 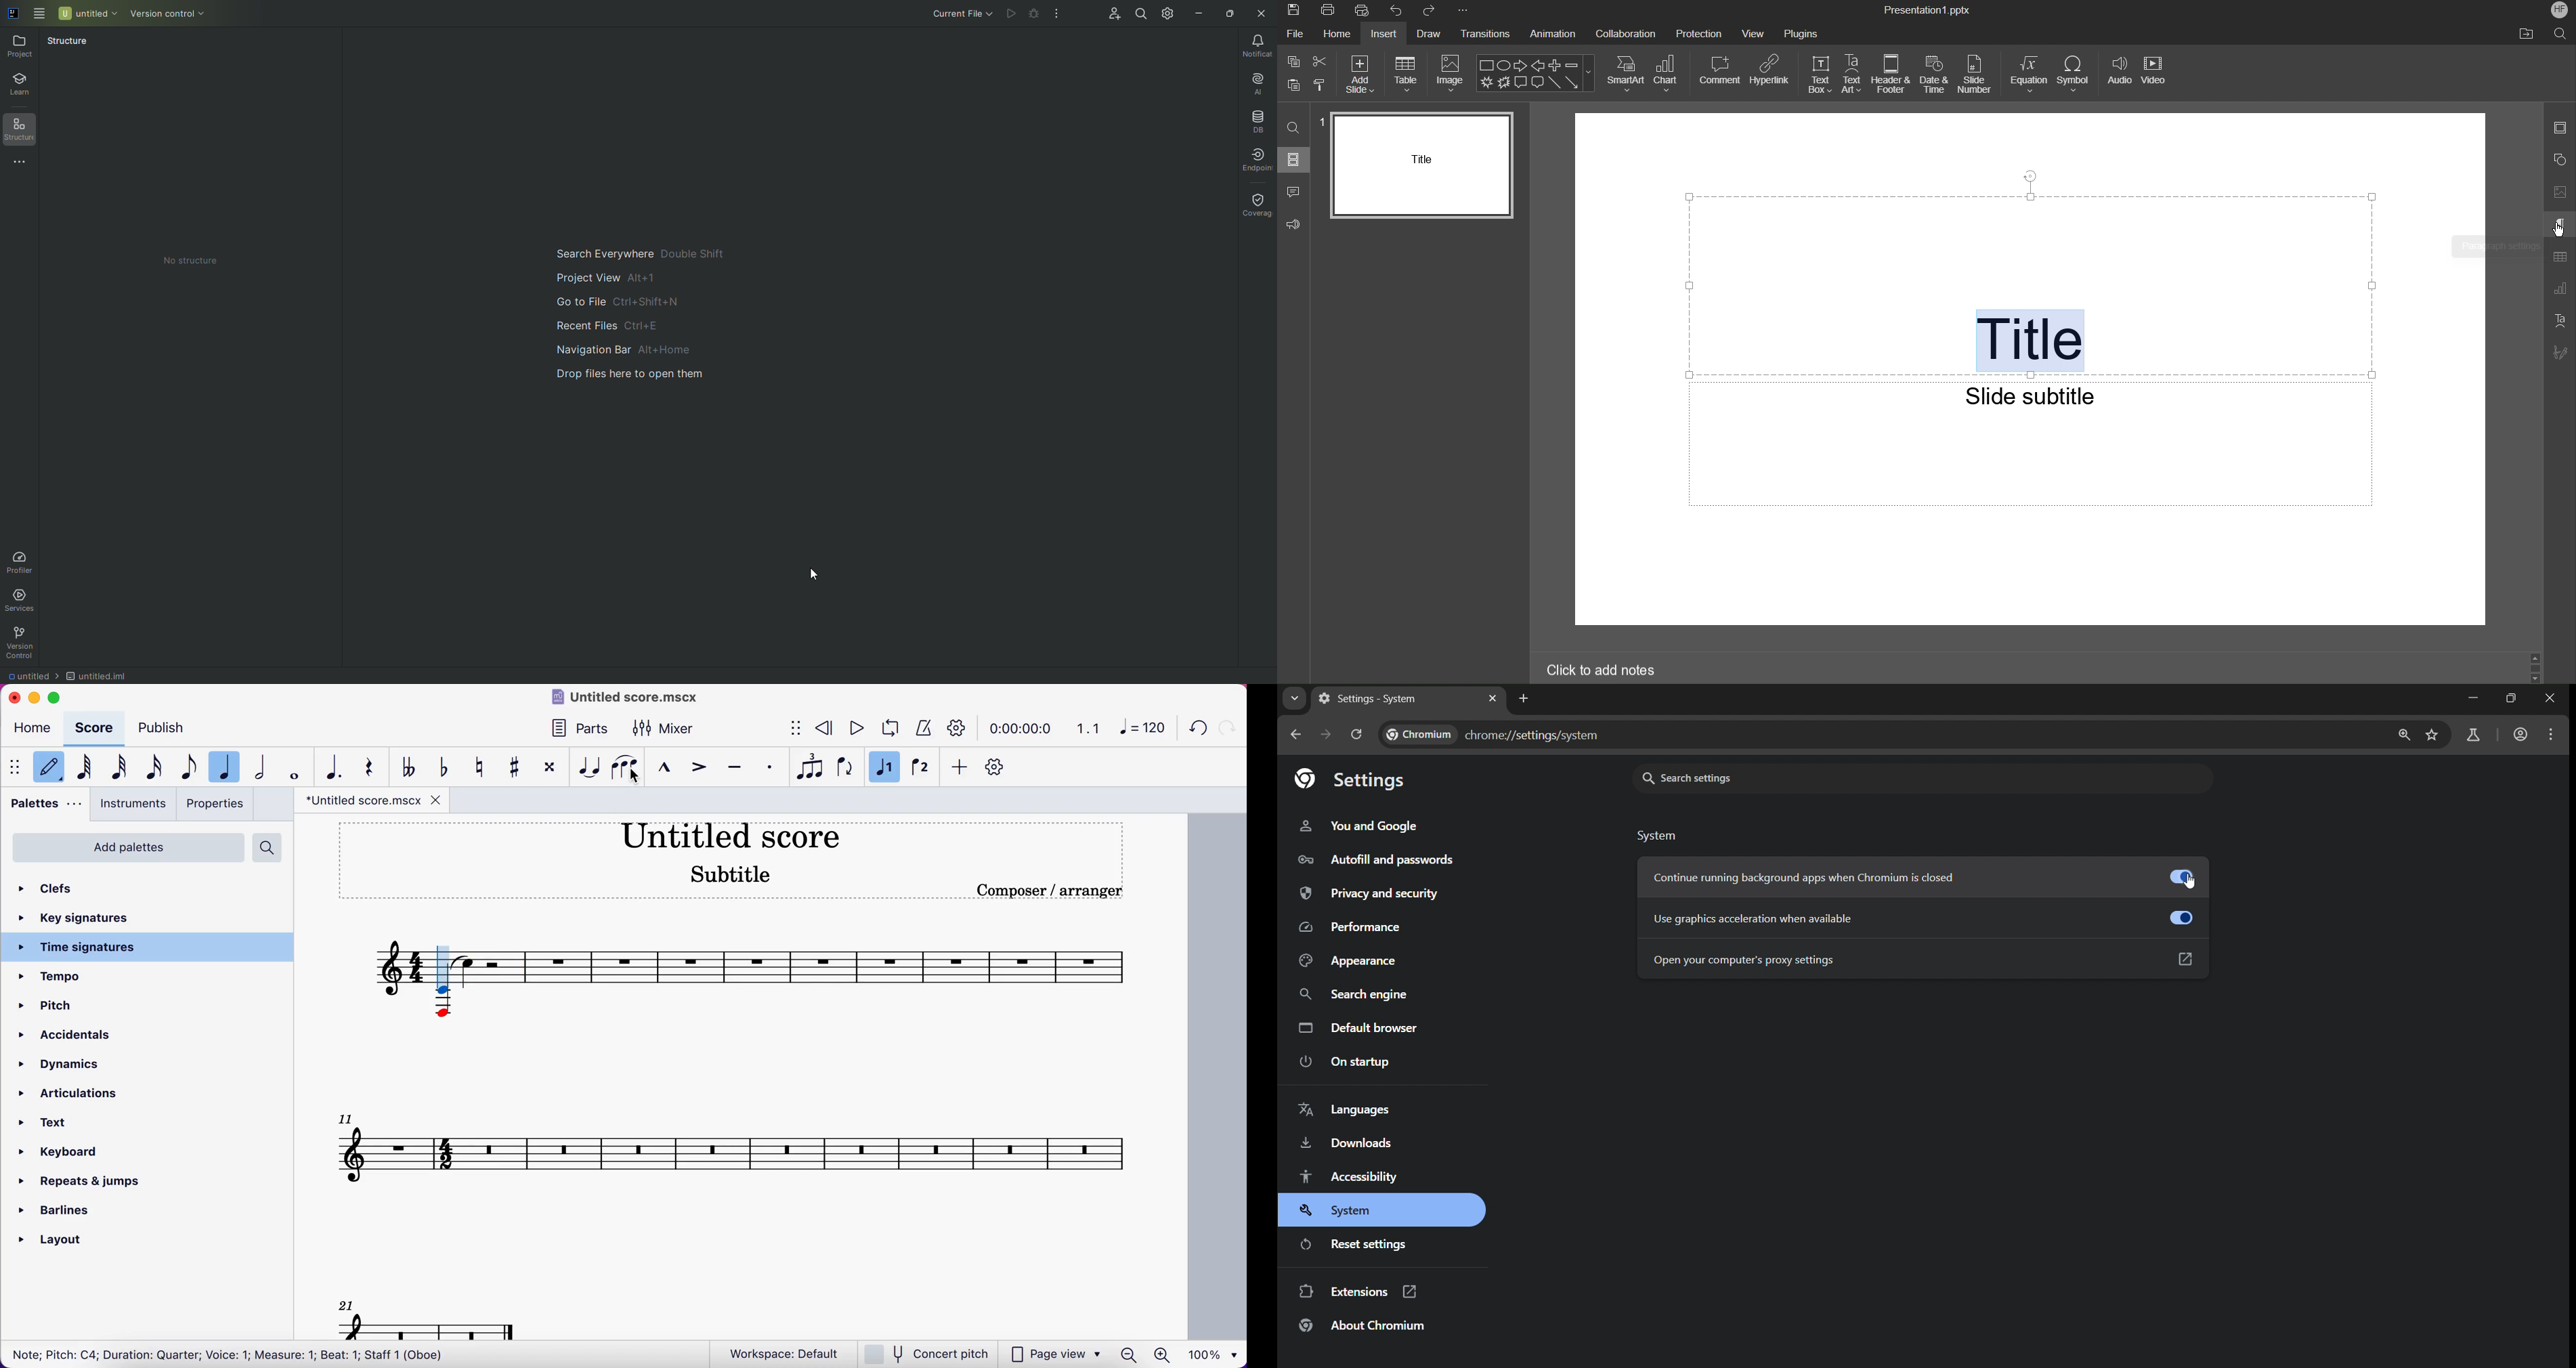 I want to click on zoom in, so click(x=1164, y=1355).